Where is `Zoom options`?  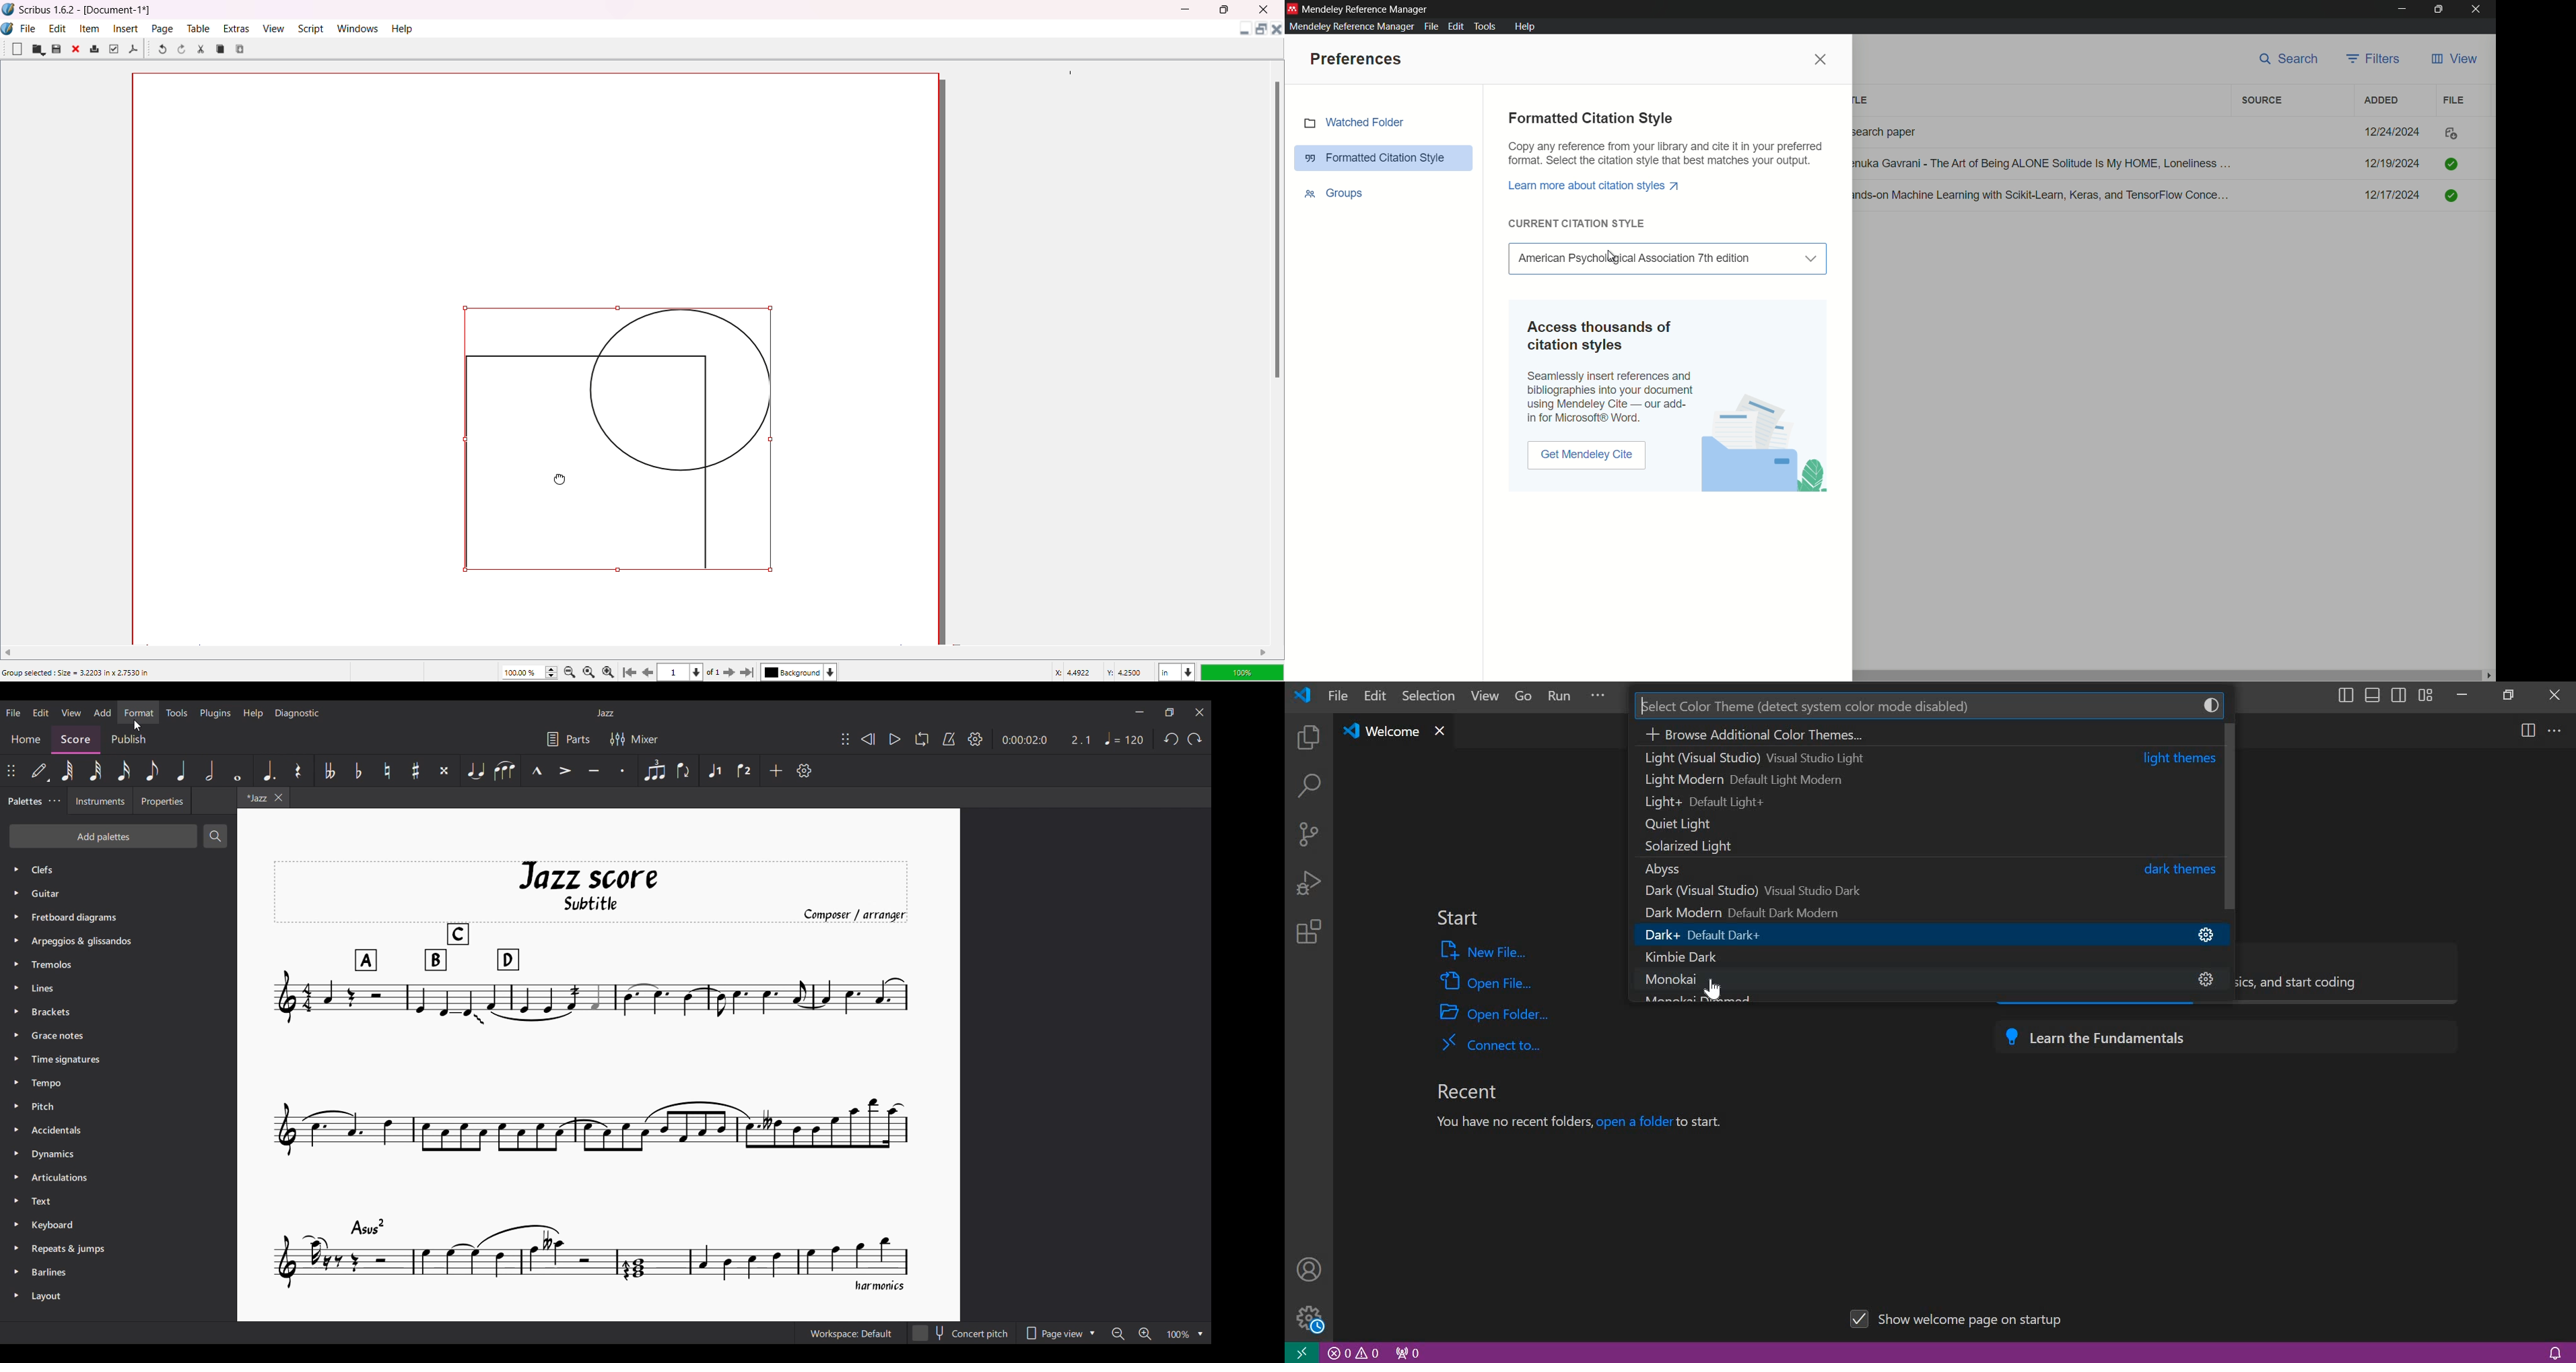 Zoom options is located at coordinates (1157, 1333).